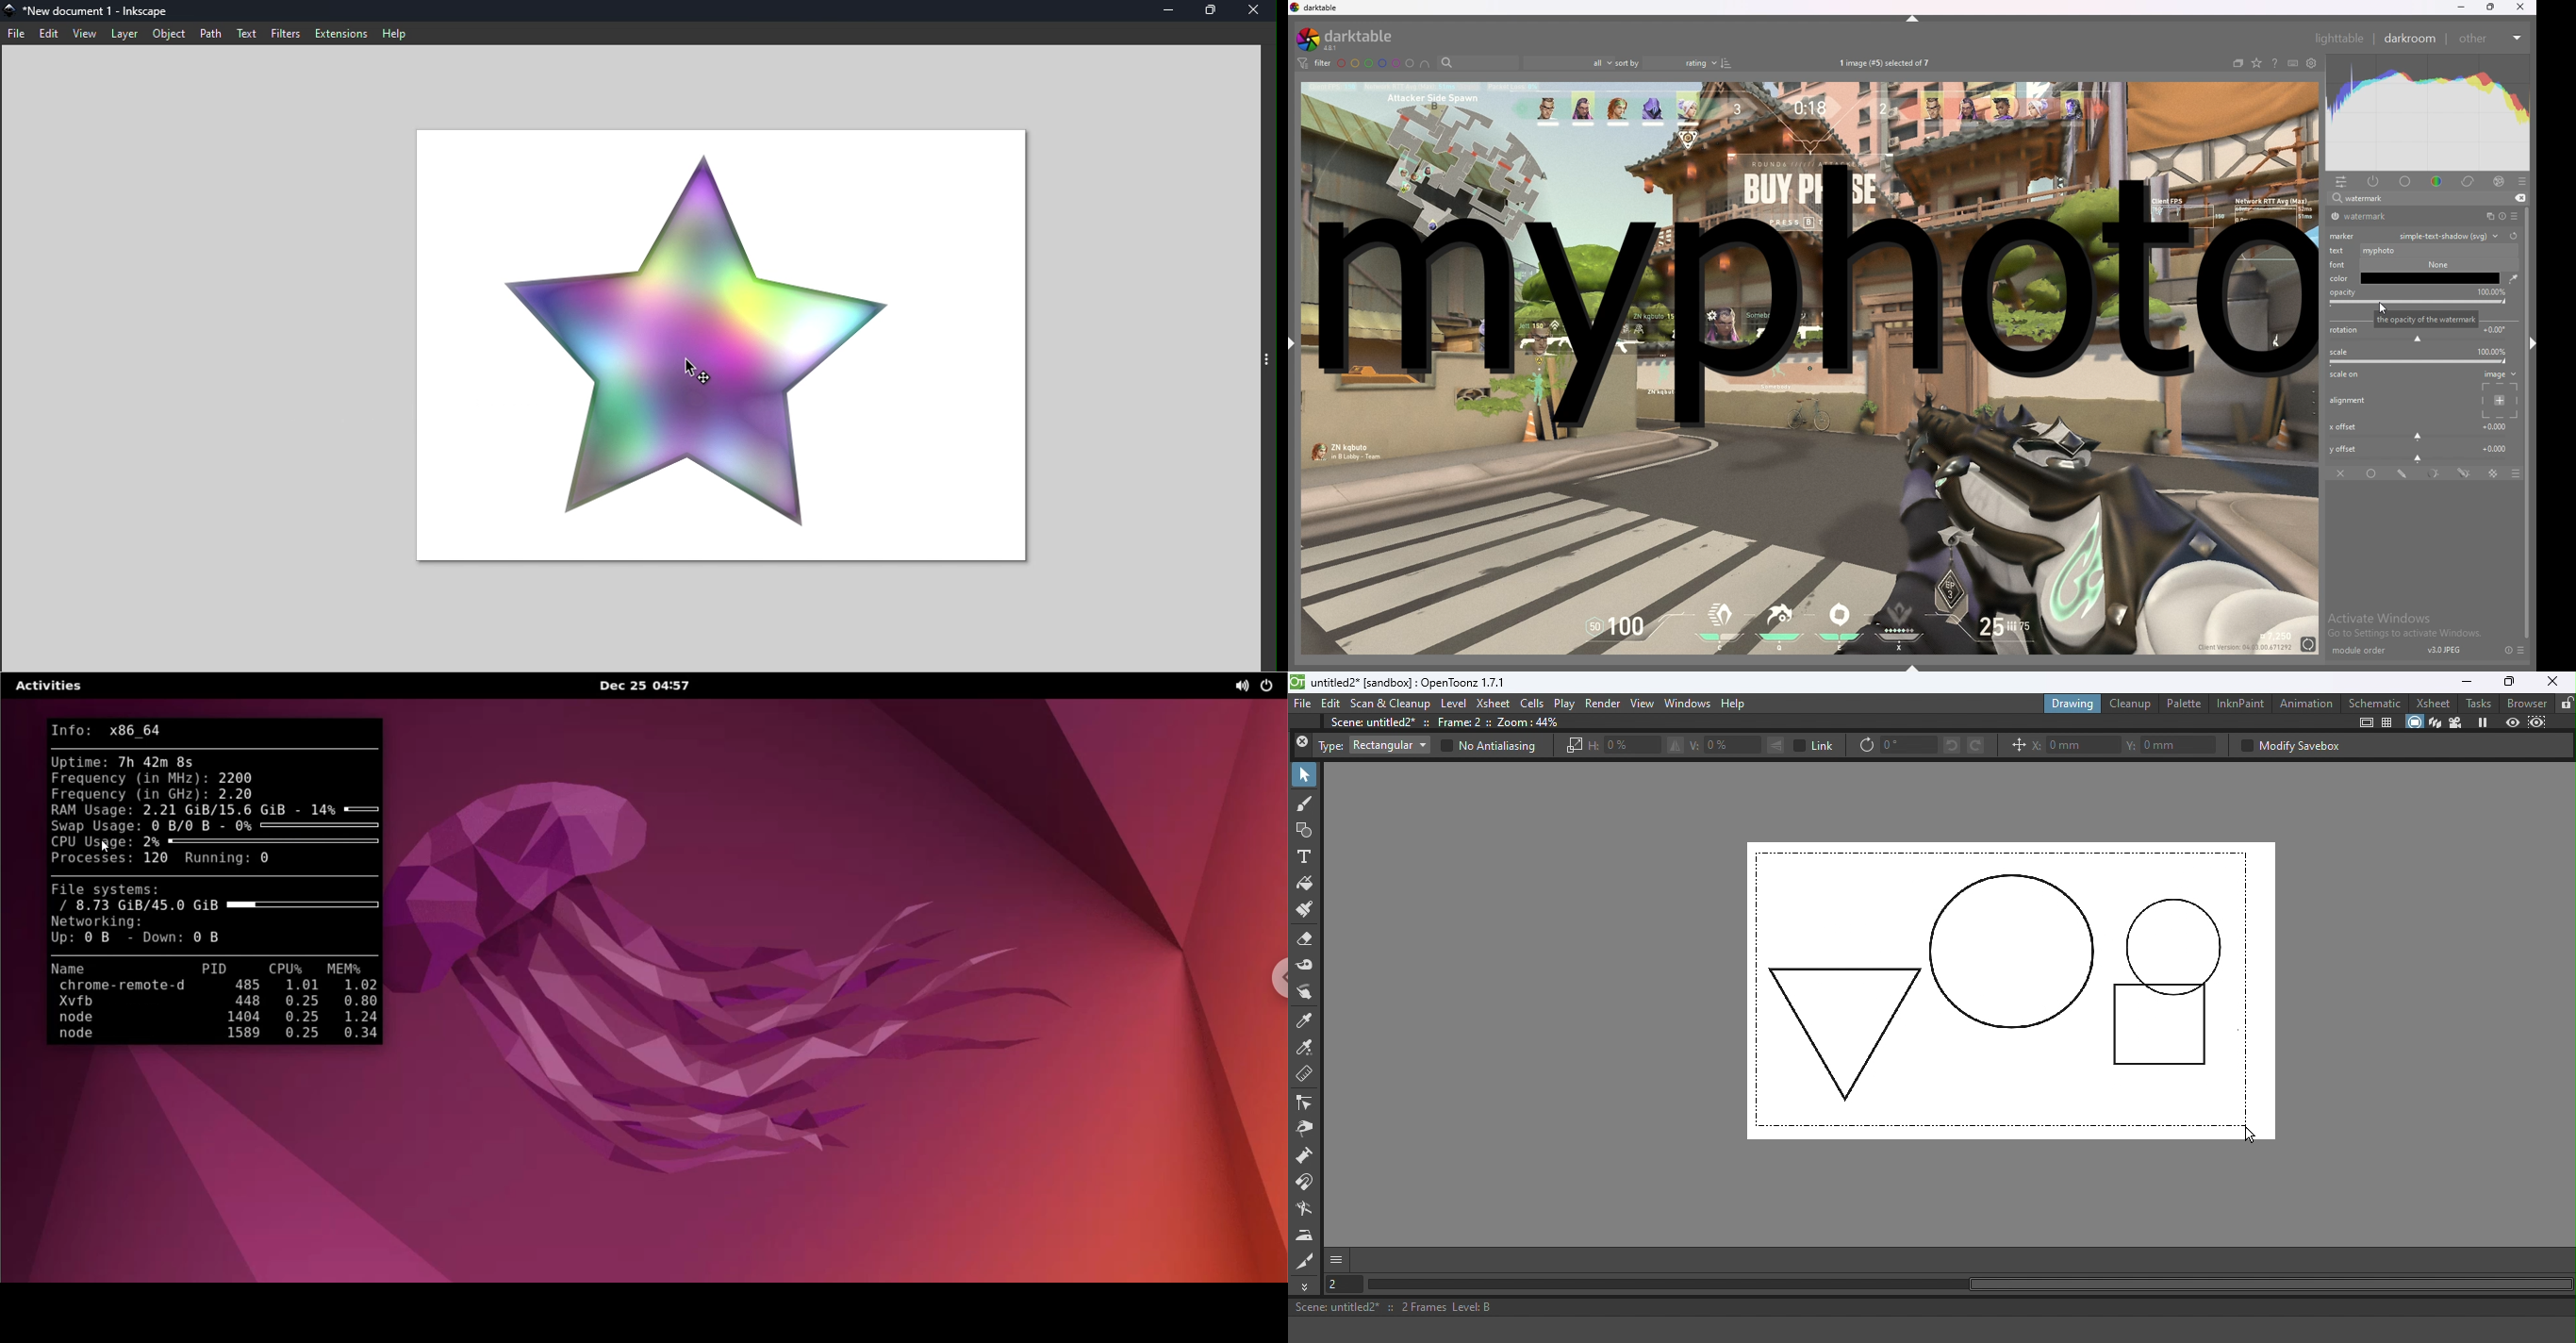 Image resolution: width=2576 pixels, height=1344 pixels. What do you see at coordinates (2411, 199) in the screenshot?
I see `search module` at bounding box center [2411, 199].